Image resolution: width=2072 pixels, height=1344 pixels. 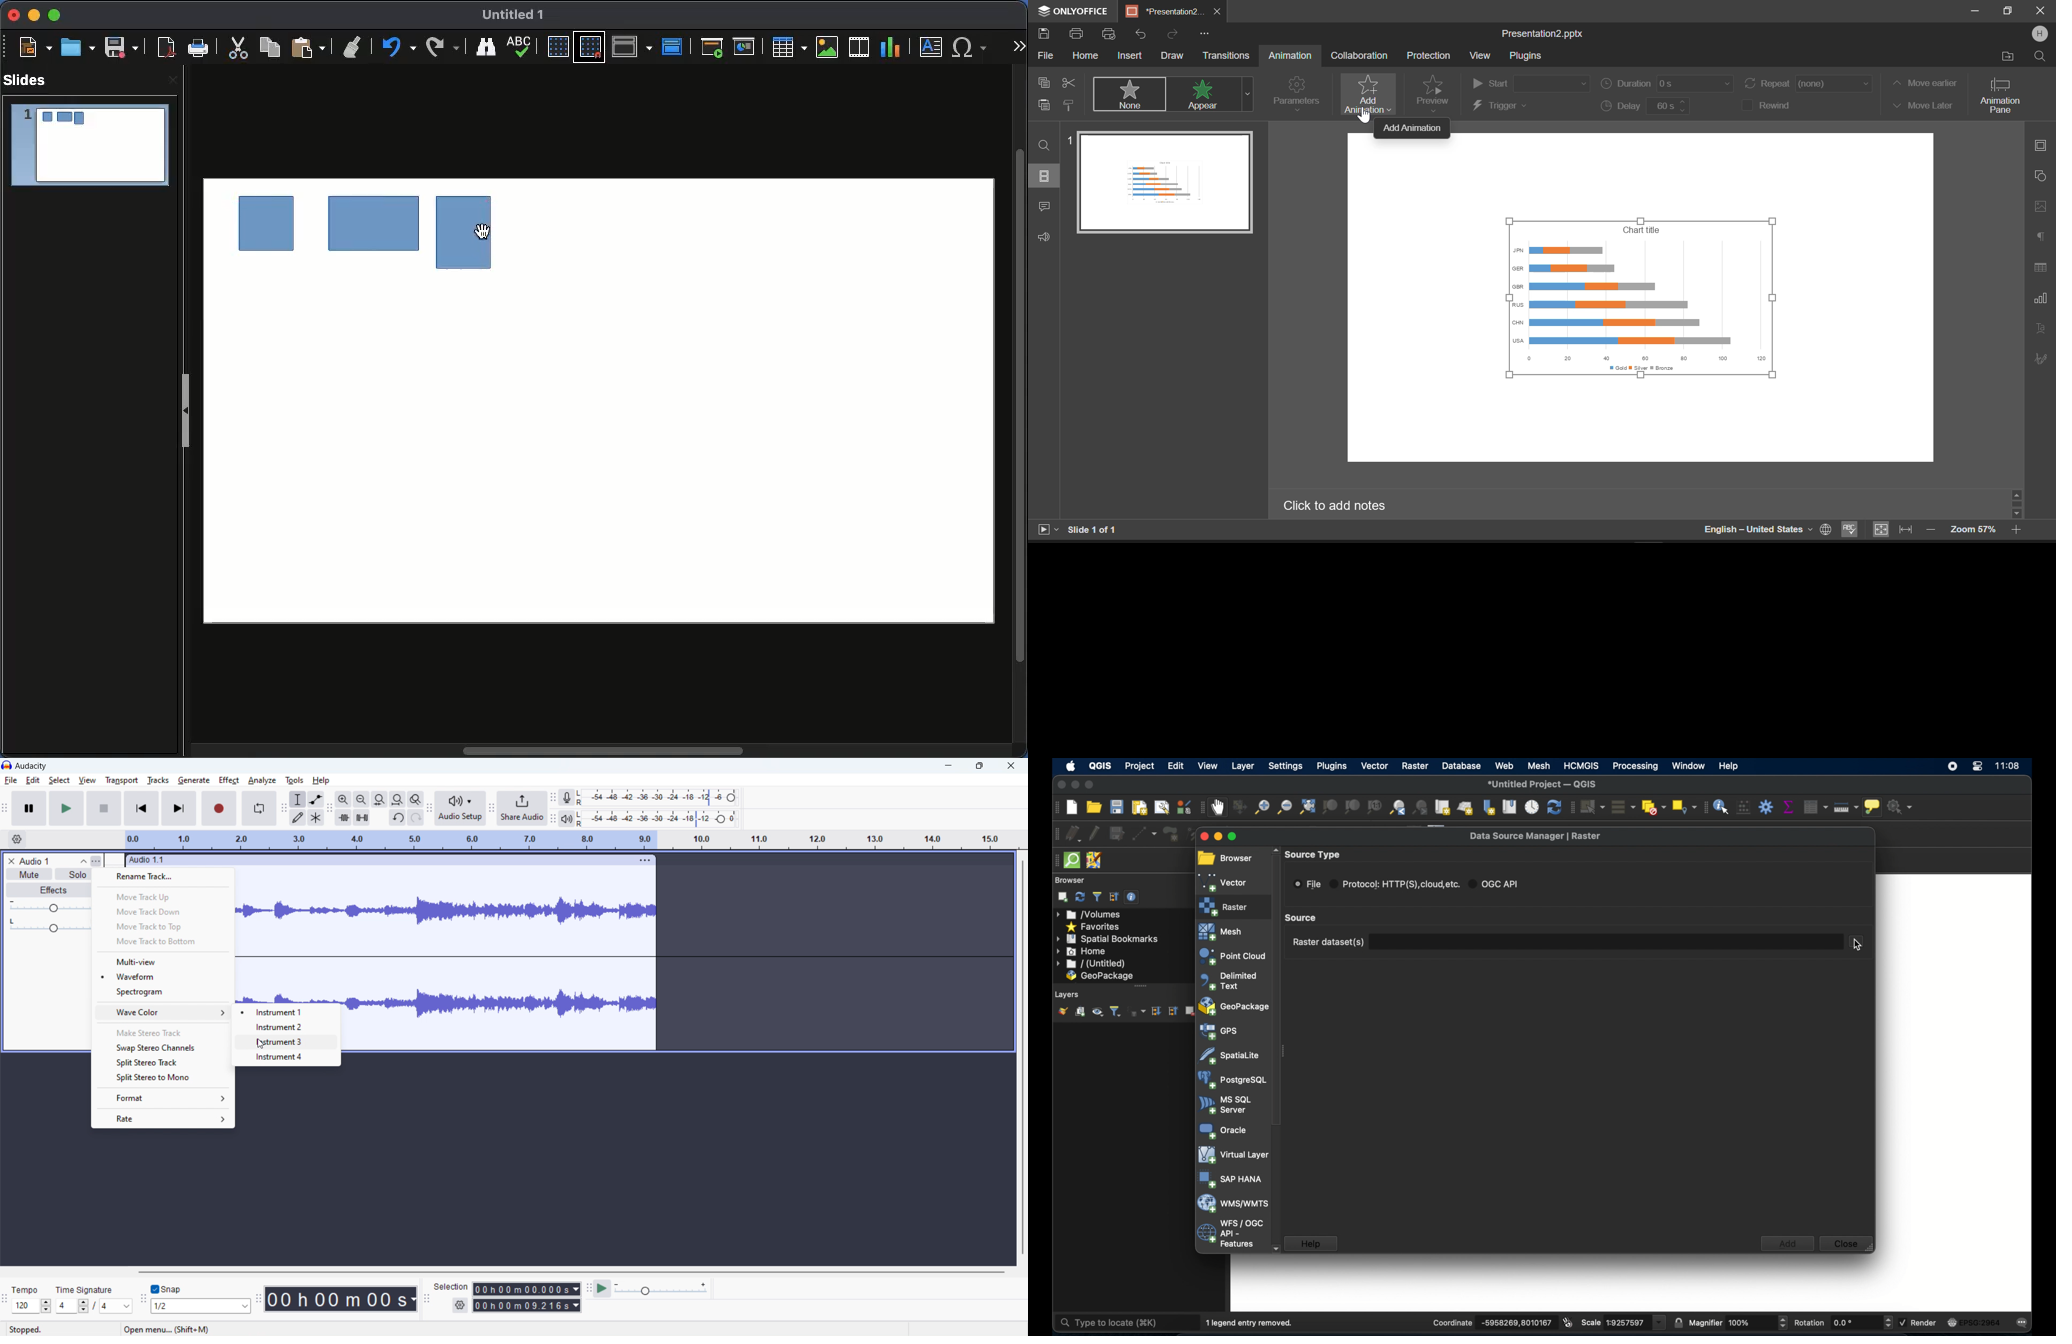 I want to click on Signature Settings, so click(x=2039, y=359).